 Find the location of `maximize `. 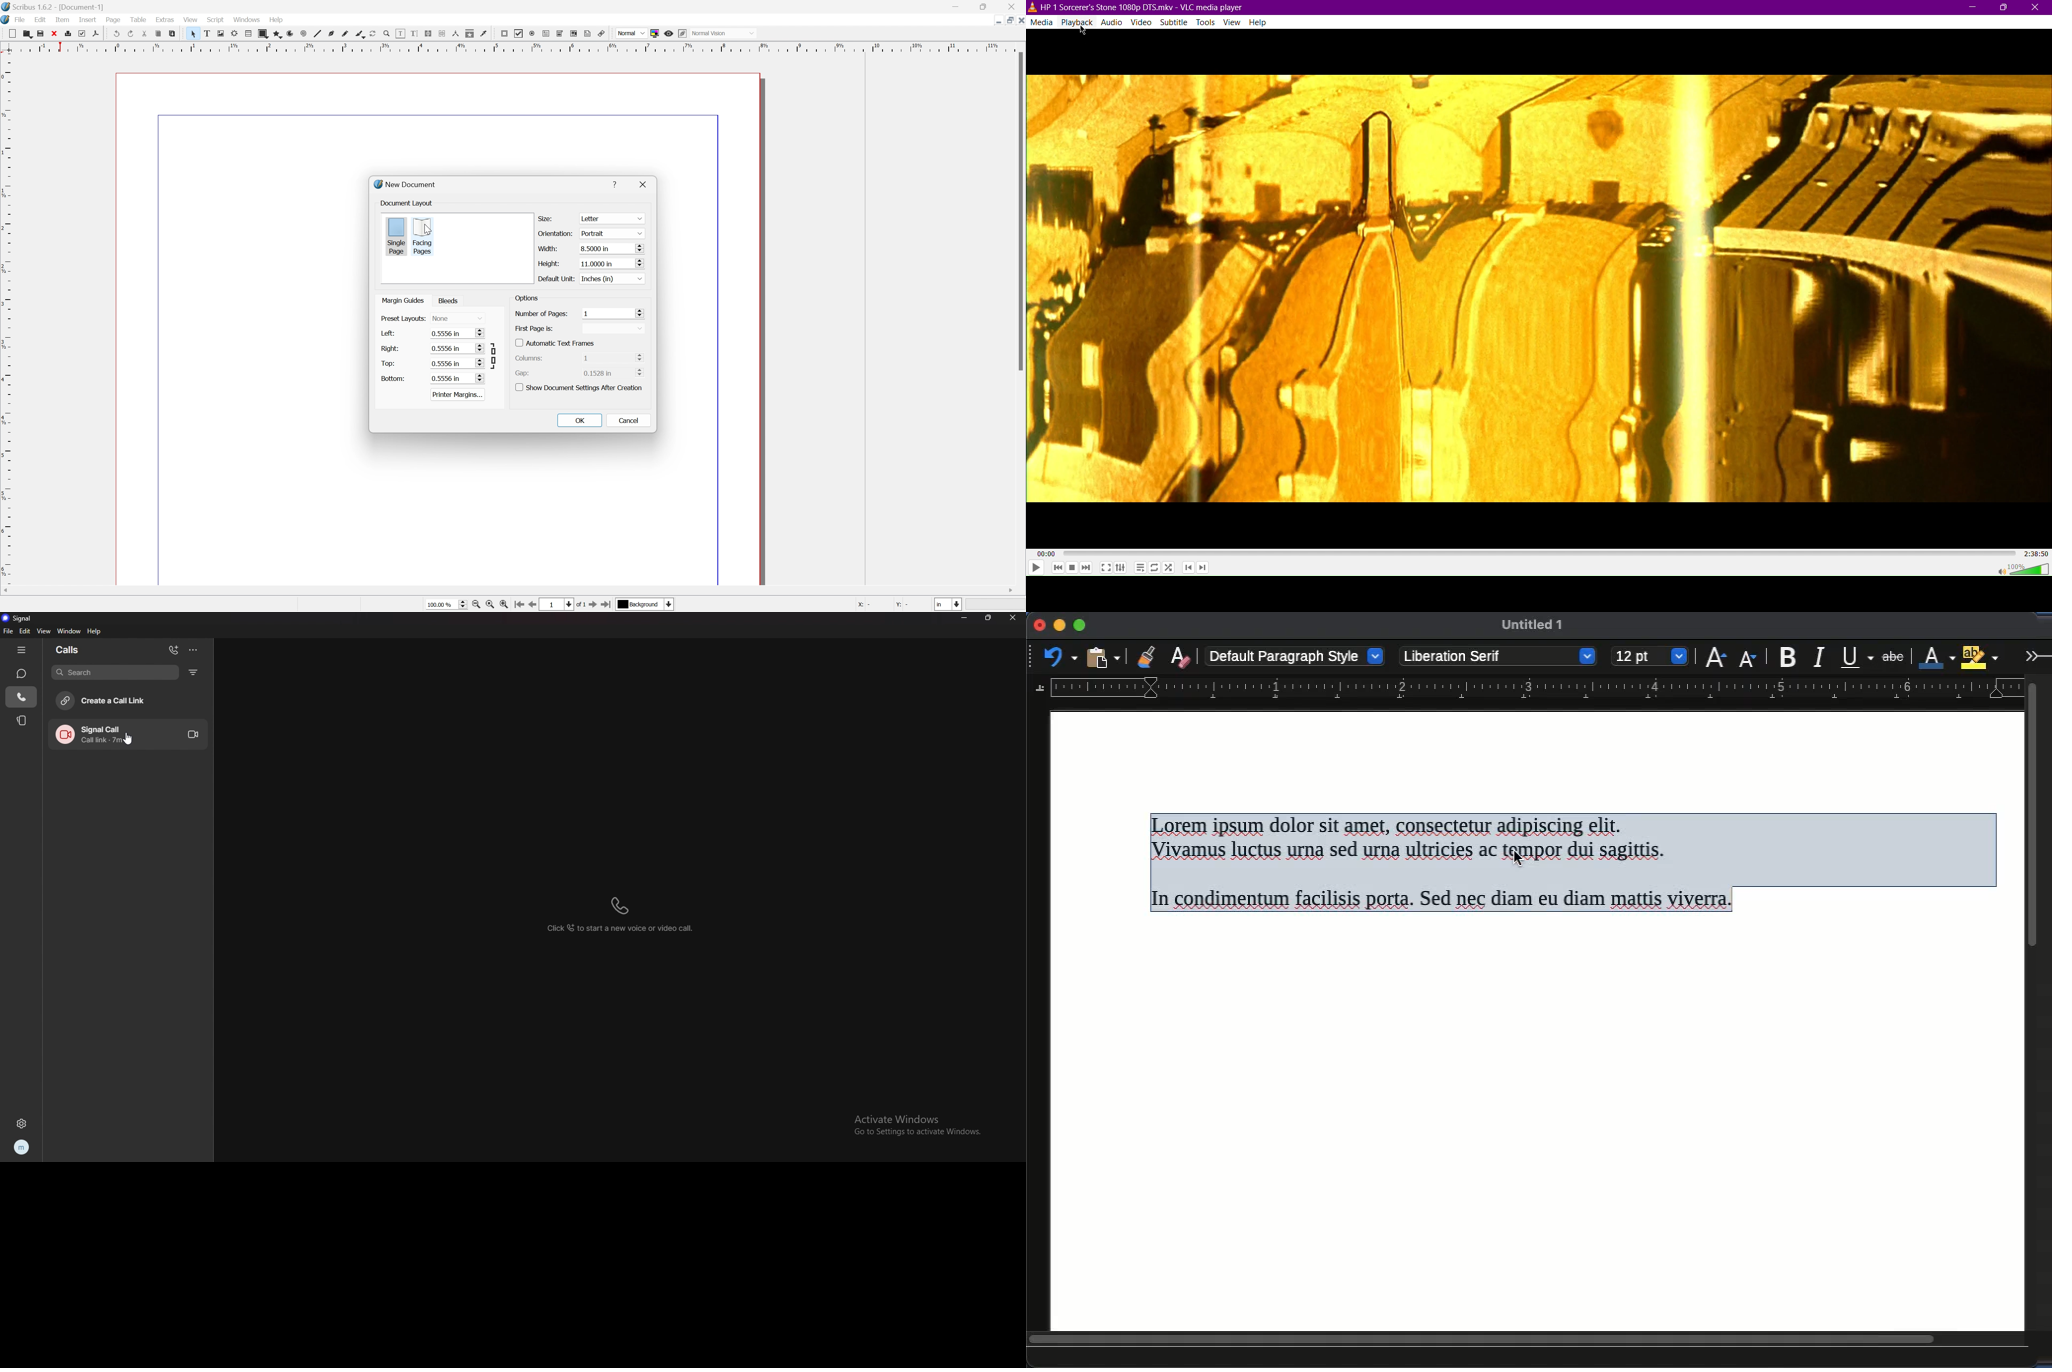

maximize  is located at coordinates (1079, 626).